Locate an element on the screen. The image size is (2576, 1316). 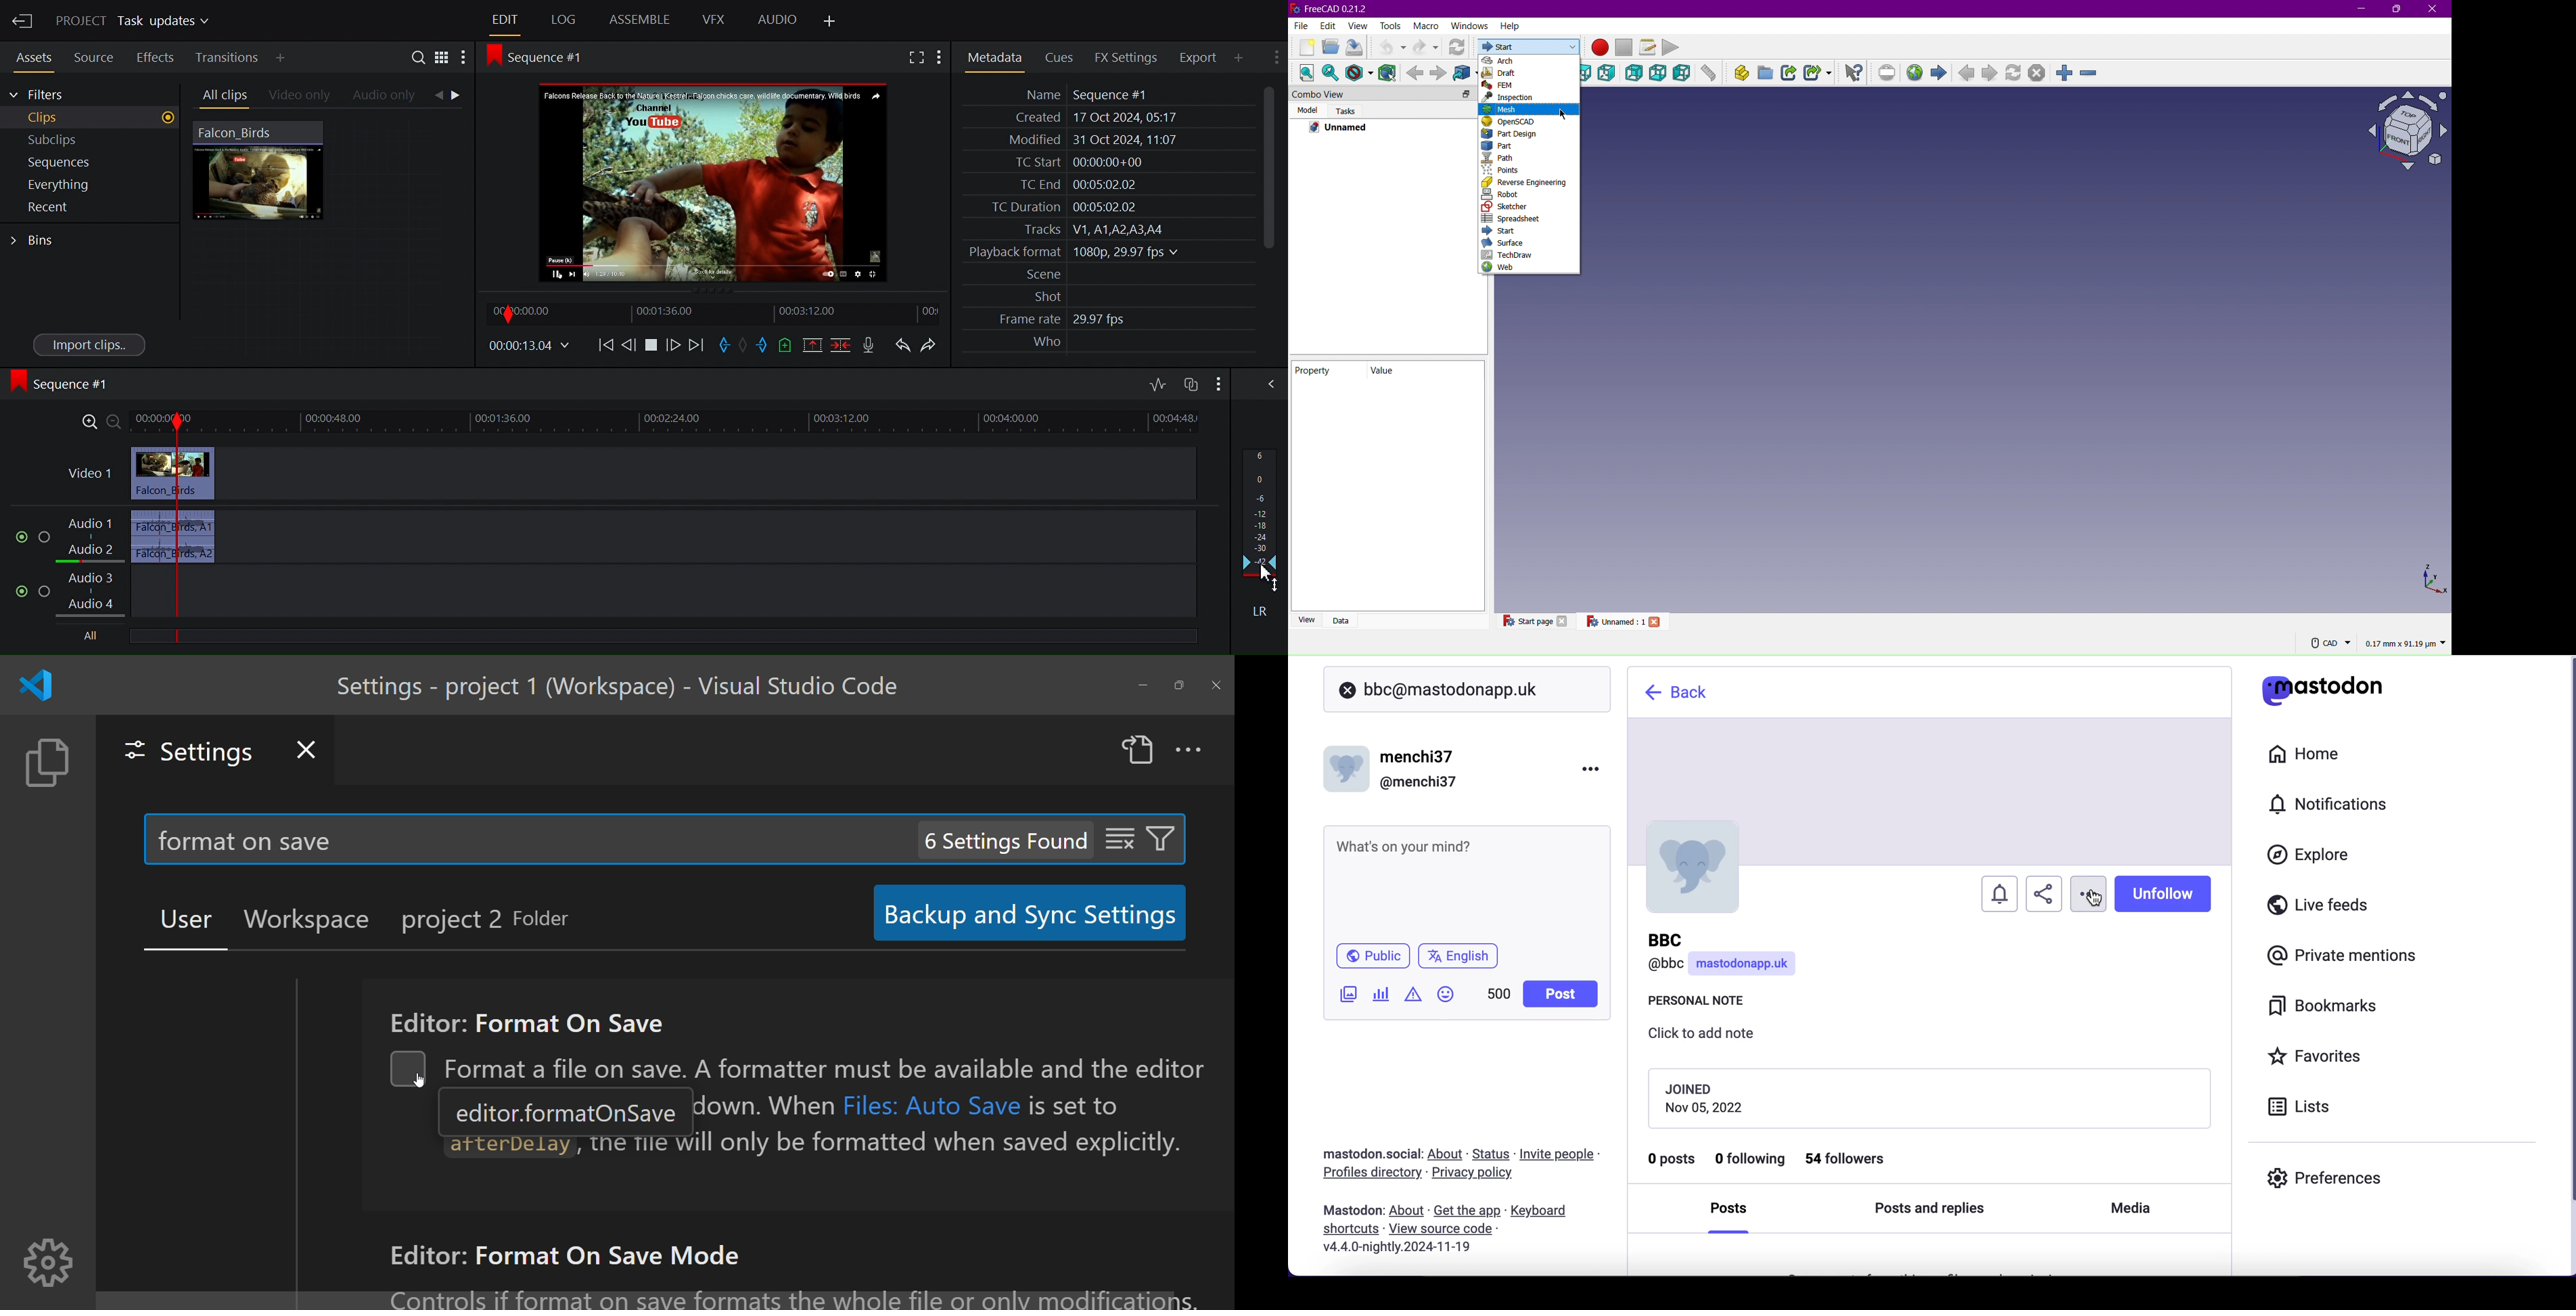
lists is located at coordinates (2305, 1106).